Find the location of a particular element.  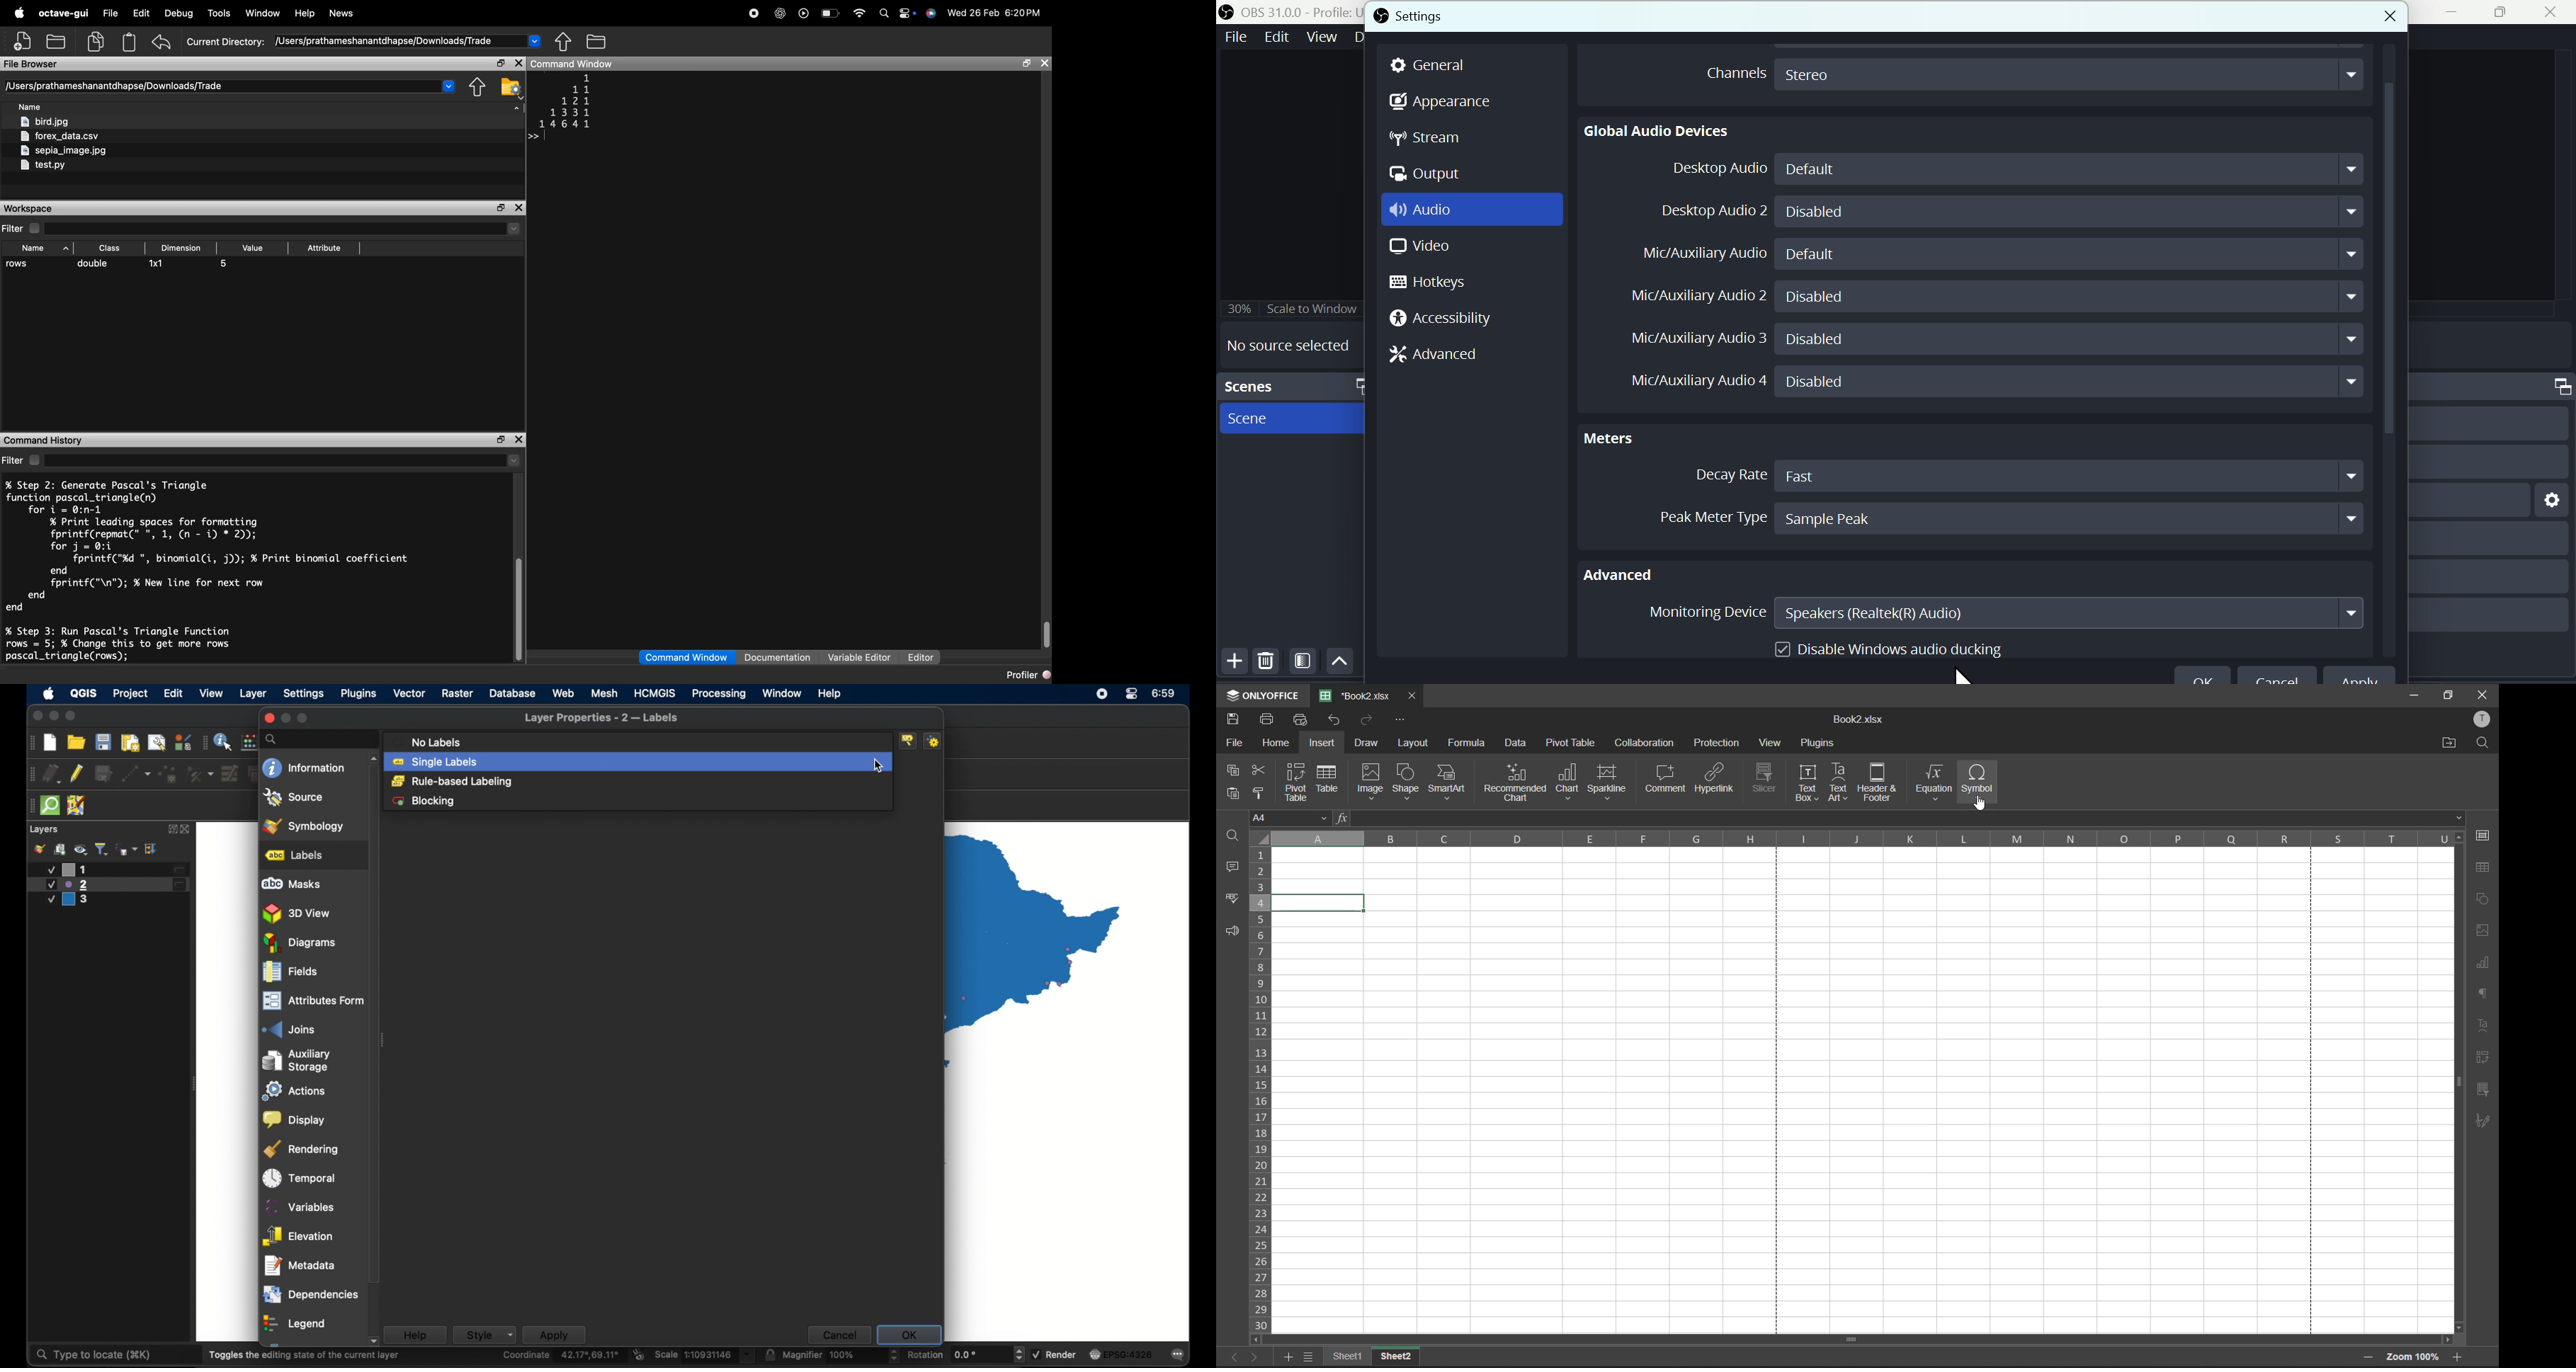

1 1 is located at coordinates (582, 89).